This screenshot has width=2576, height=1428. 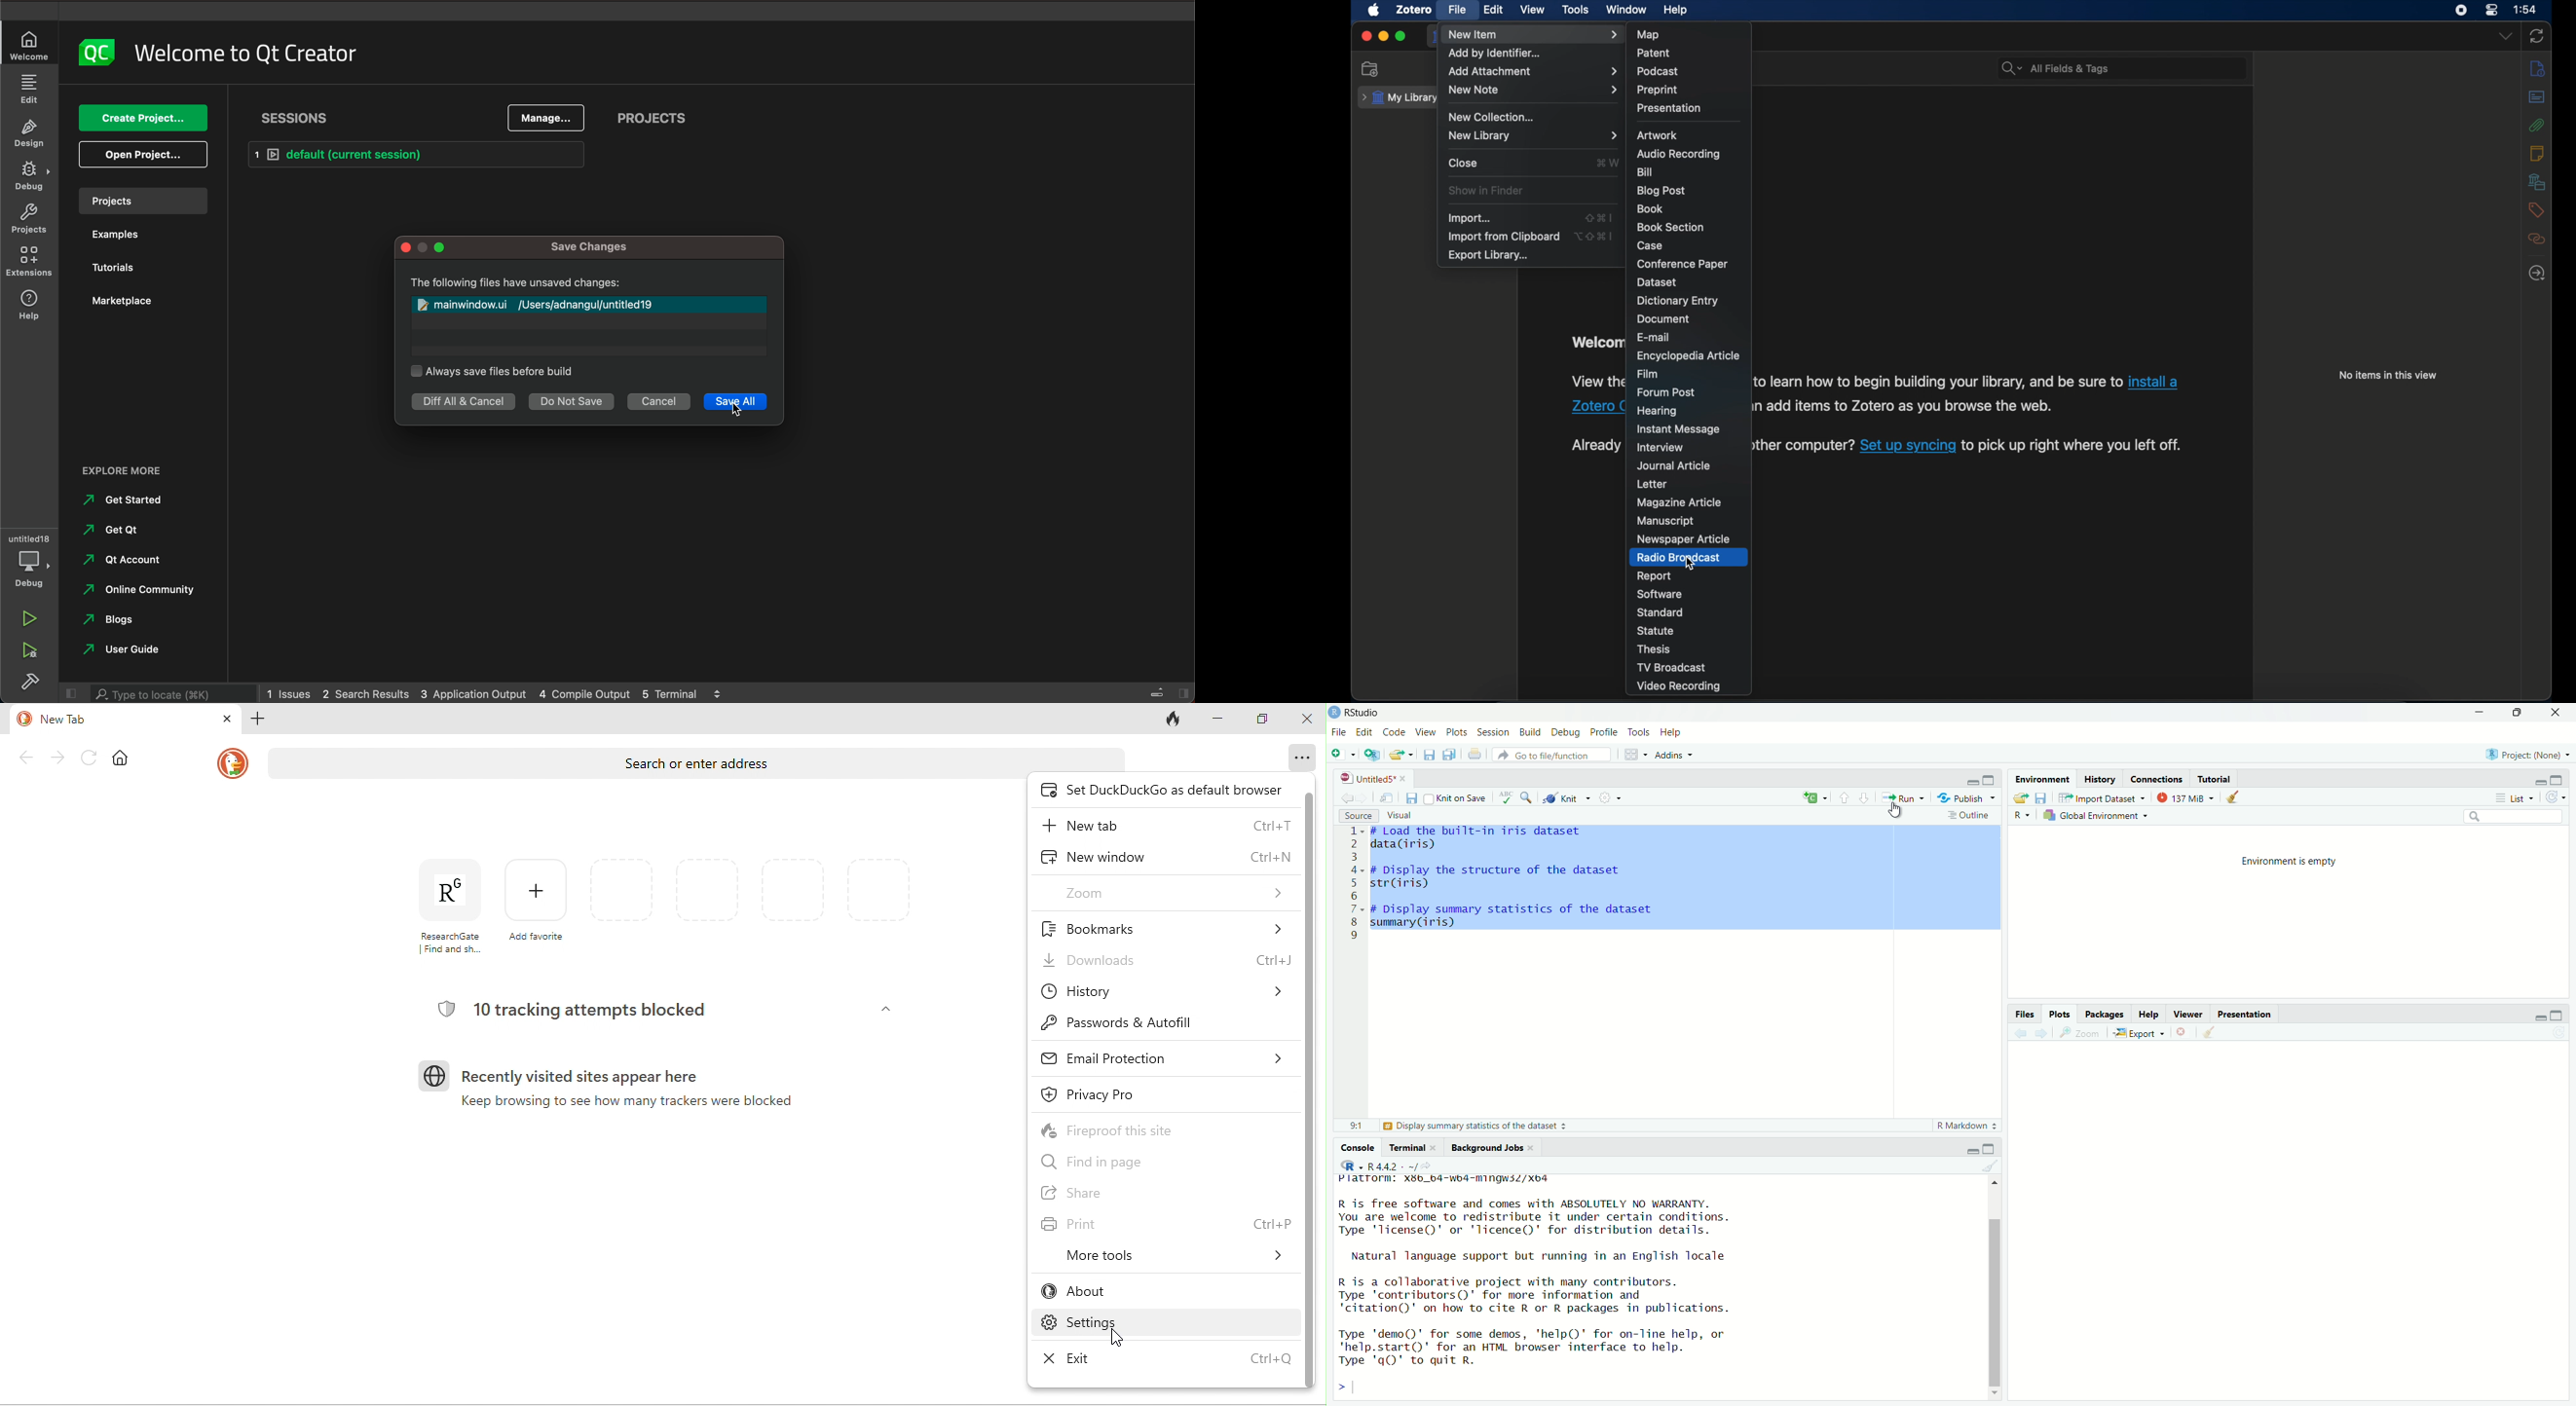 I want to click on dictionary entry, so click(x=1677, y=301).